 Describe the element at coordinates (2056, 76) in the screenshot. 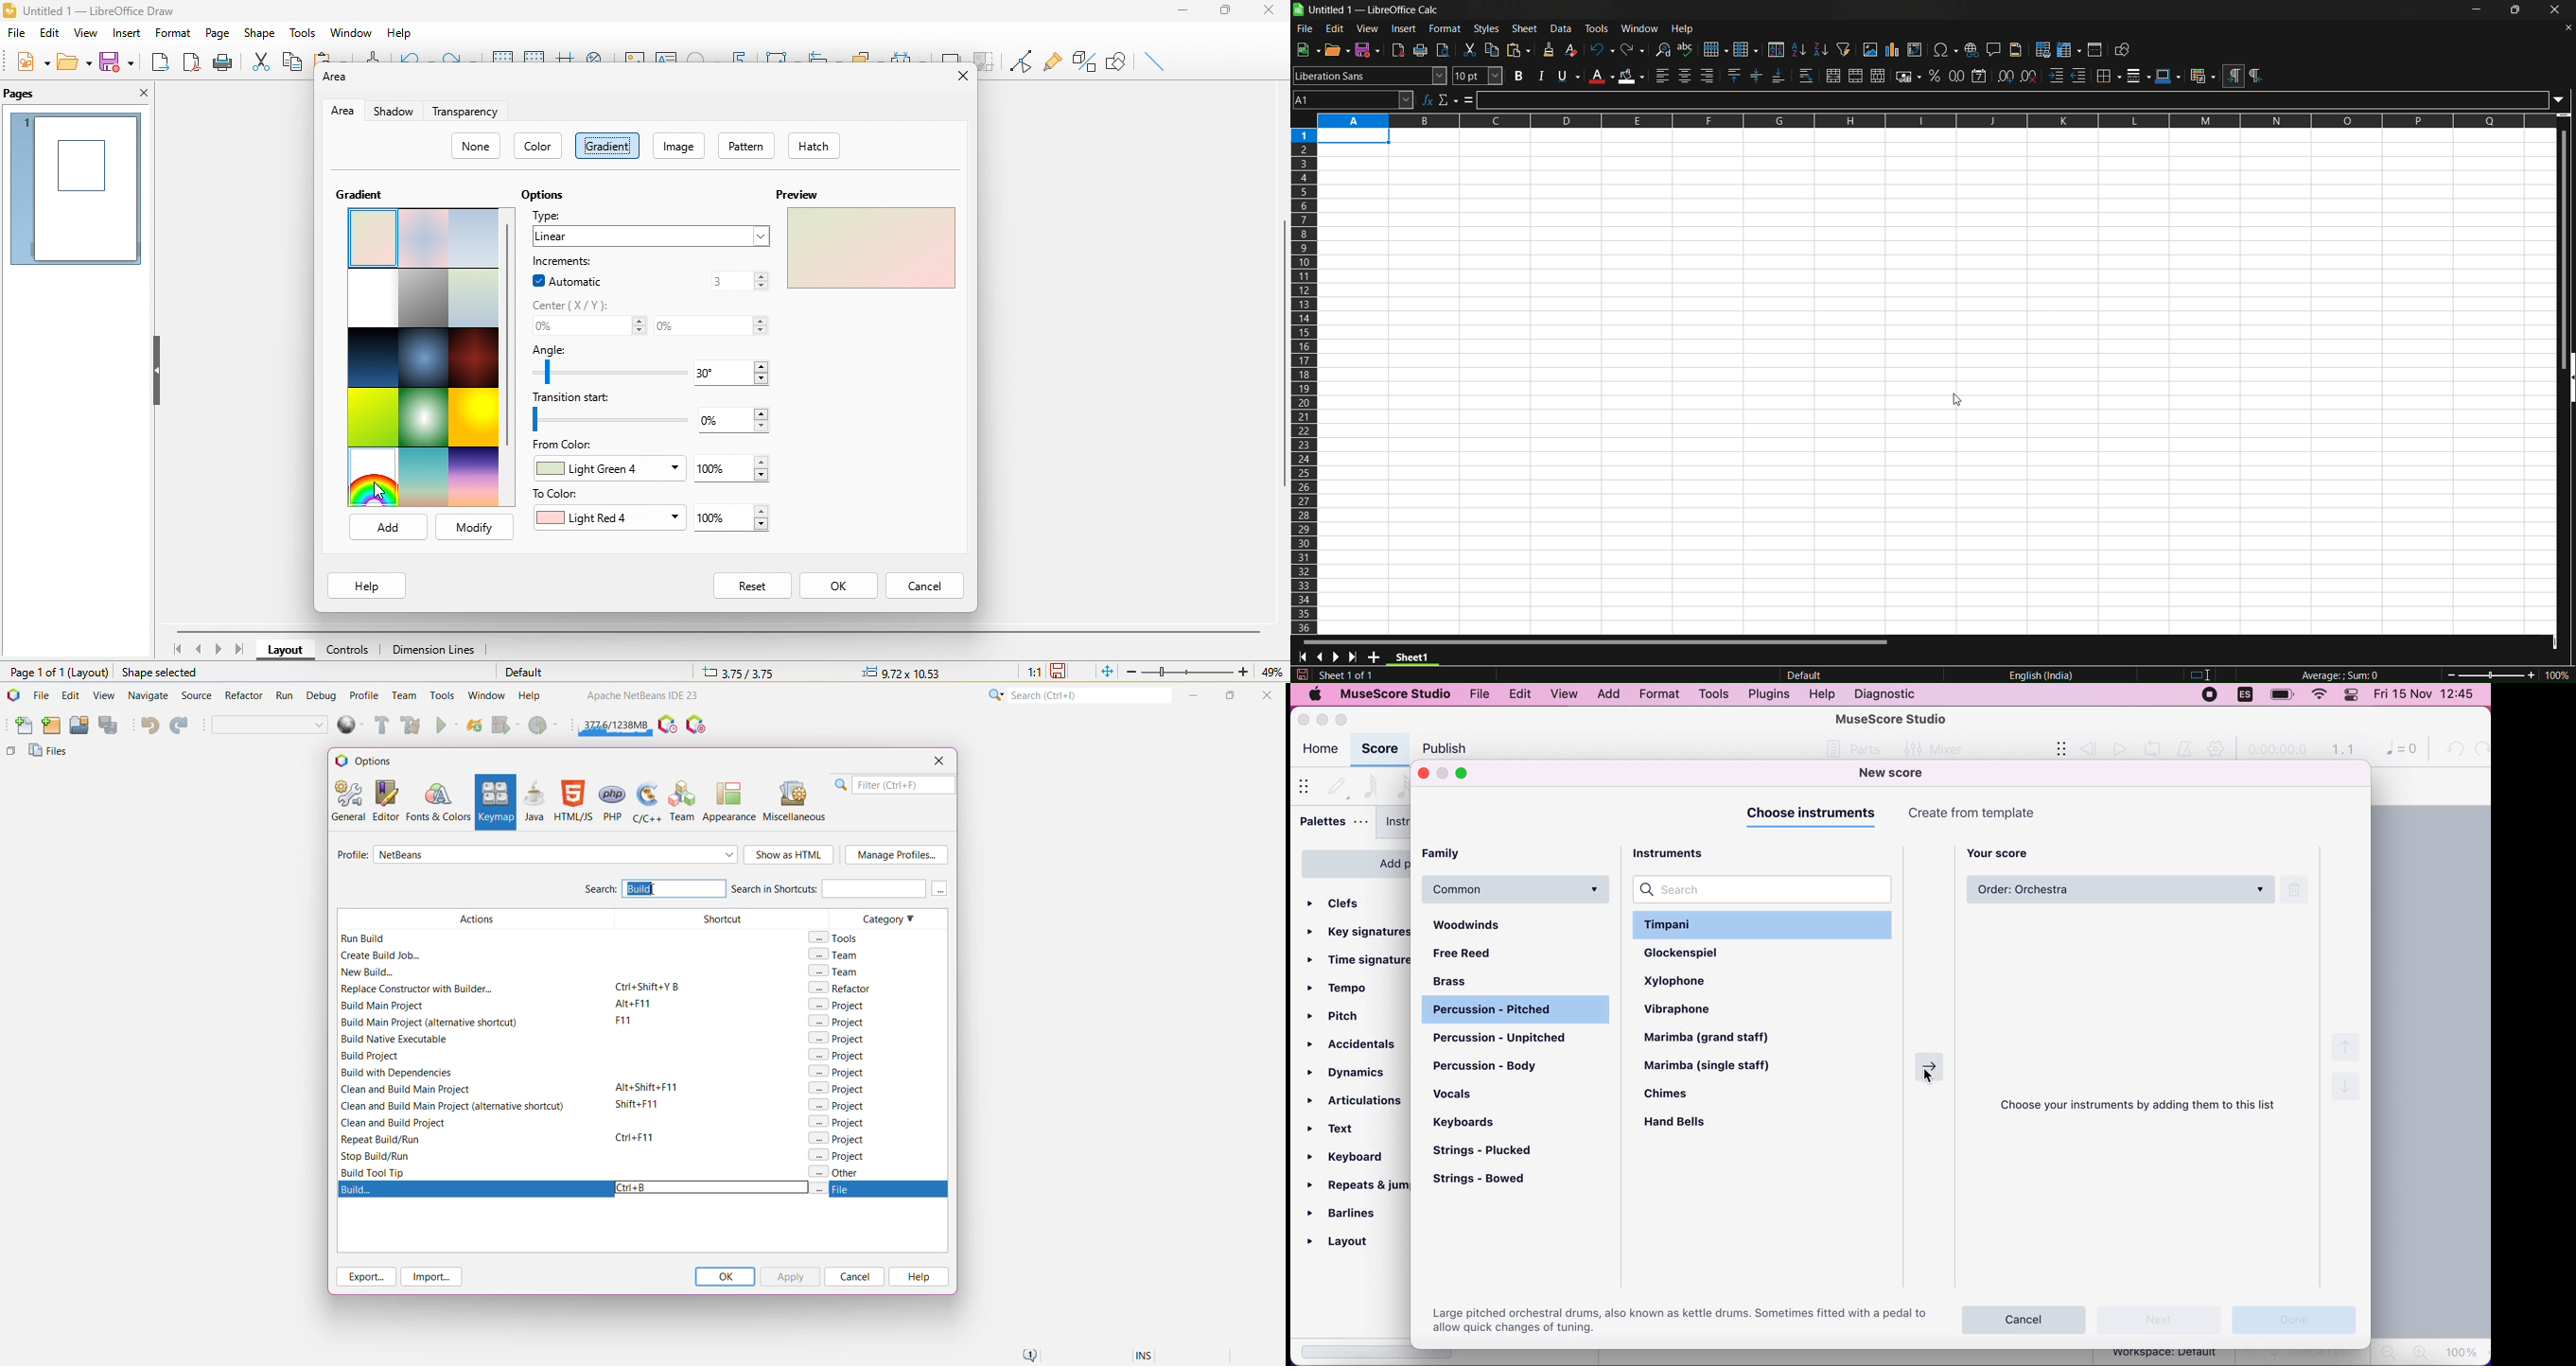

I see `increase indent` at that location.